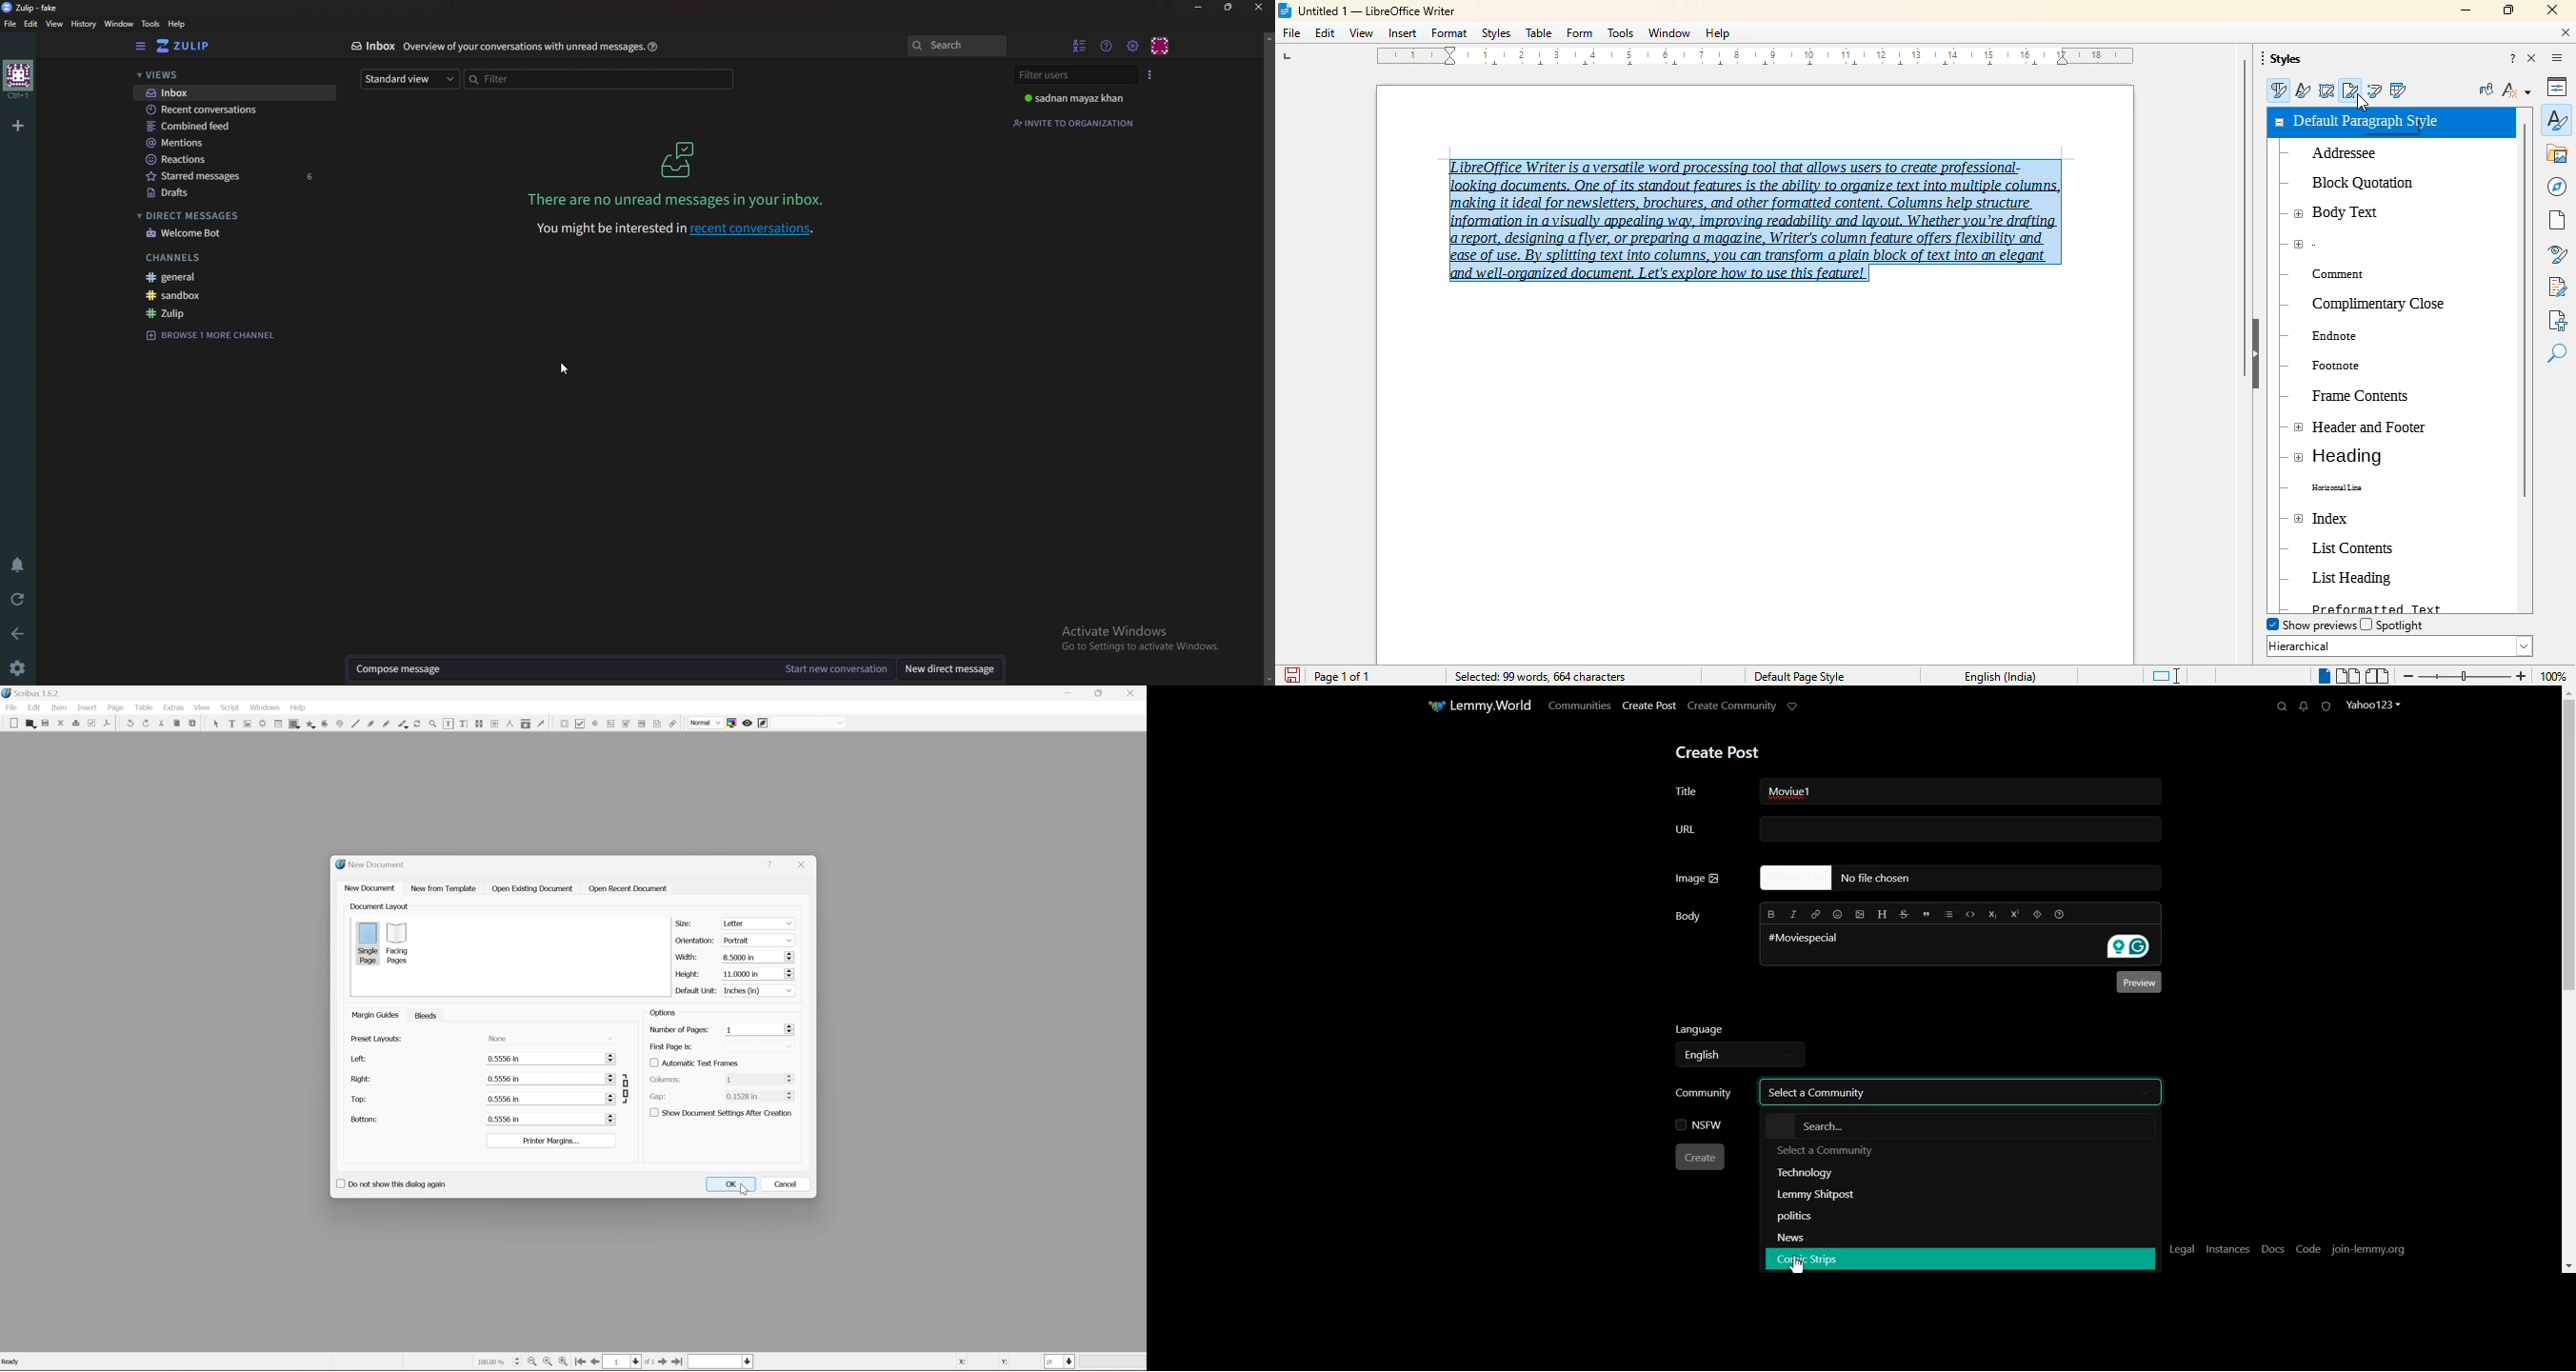 This screenshot has width=2576, height=1372. Describe the element at coordinates (233, 92) in the screenshot. I see `Inbox` at that location.